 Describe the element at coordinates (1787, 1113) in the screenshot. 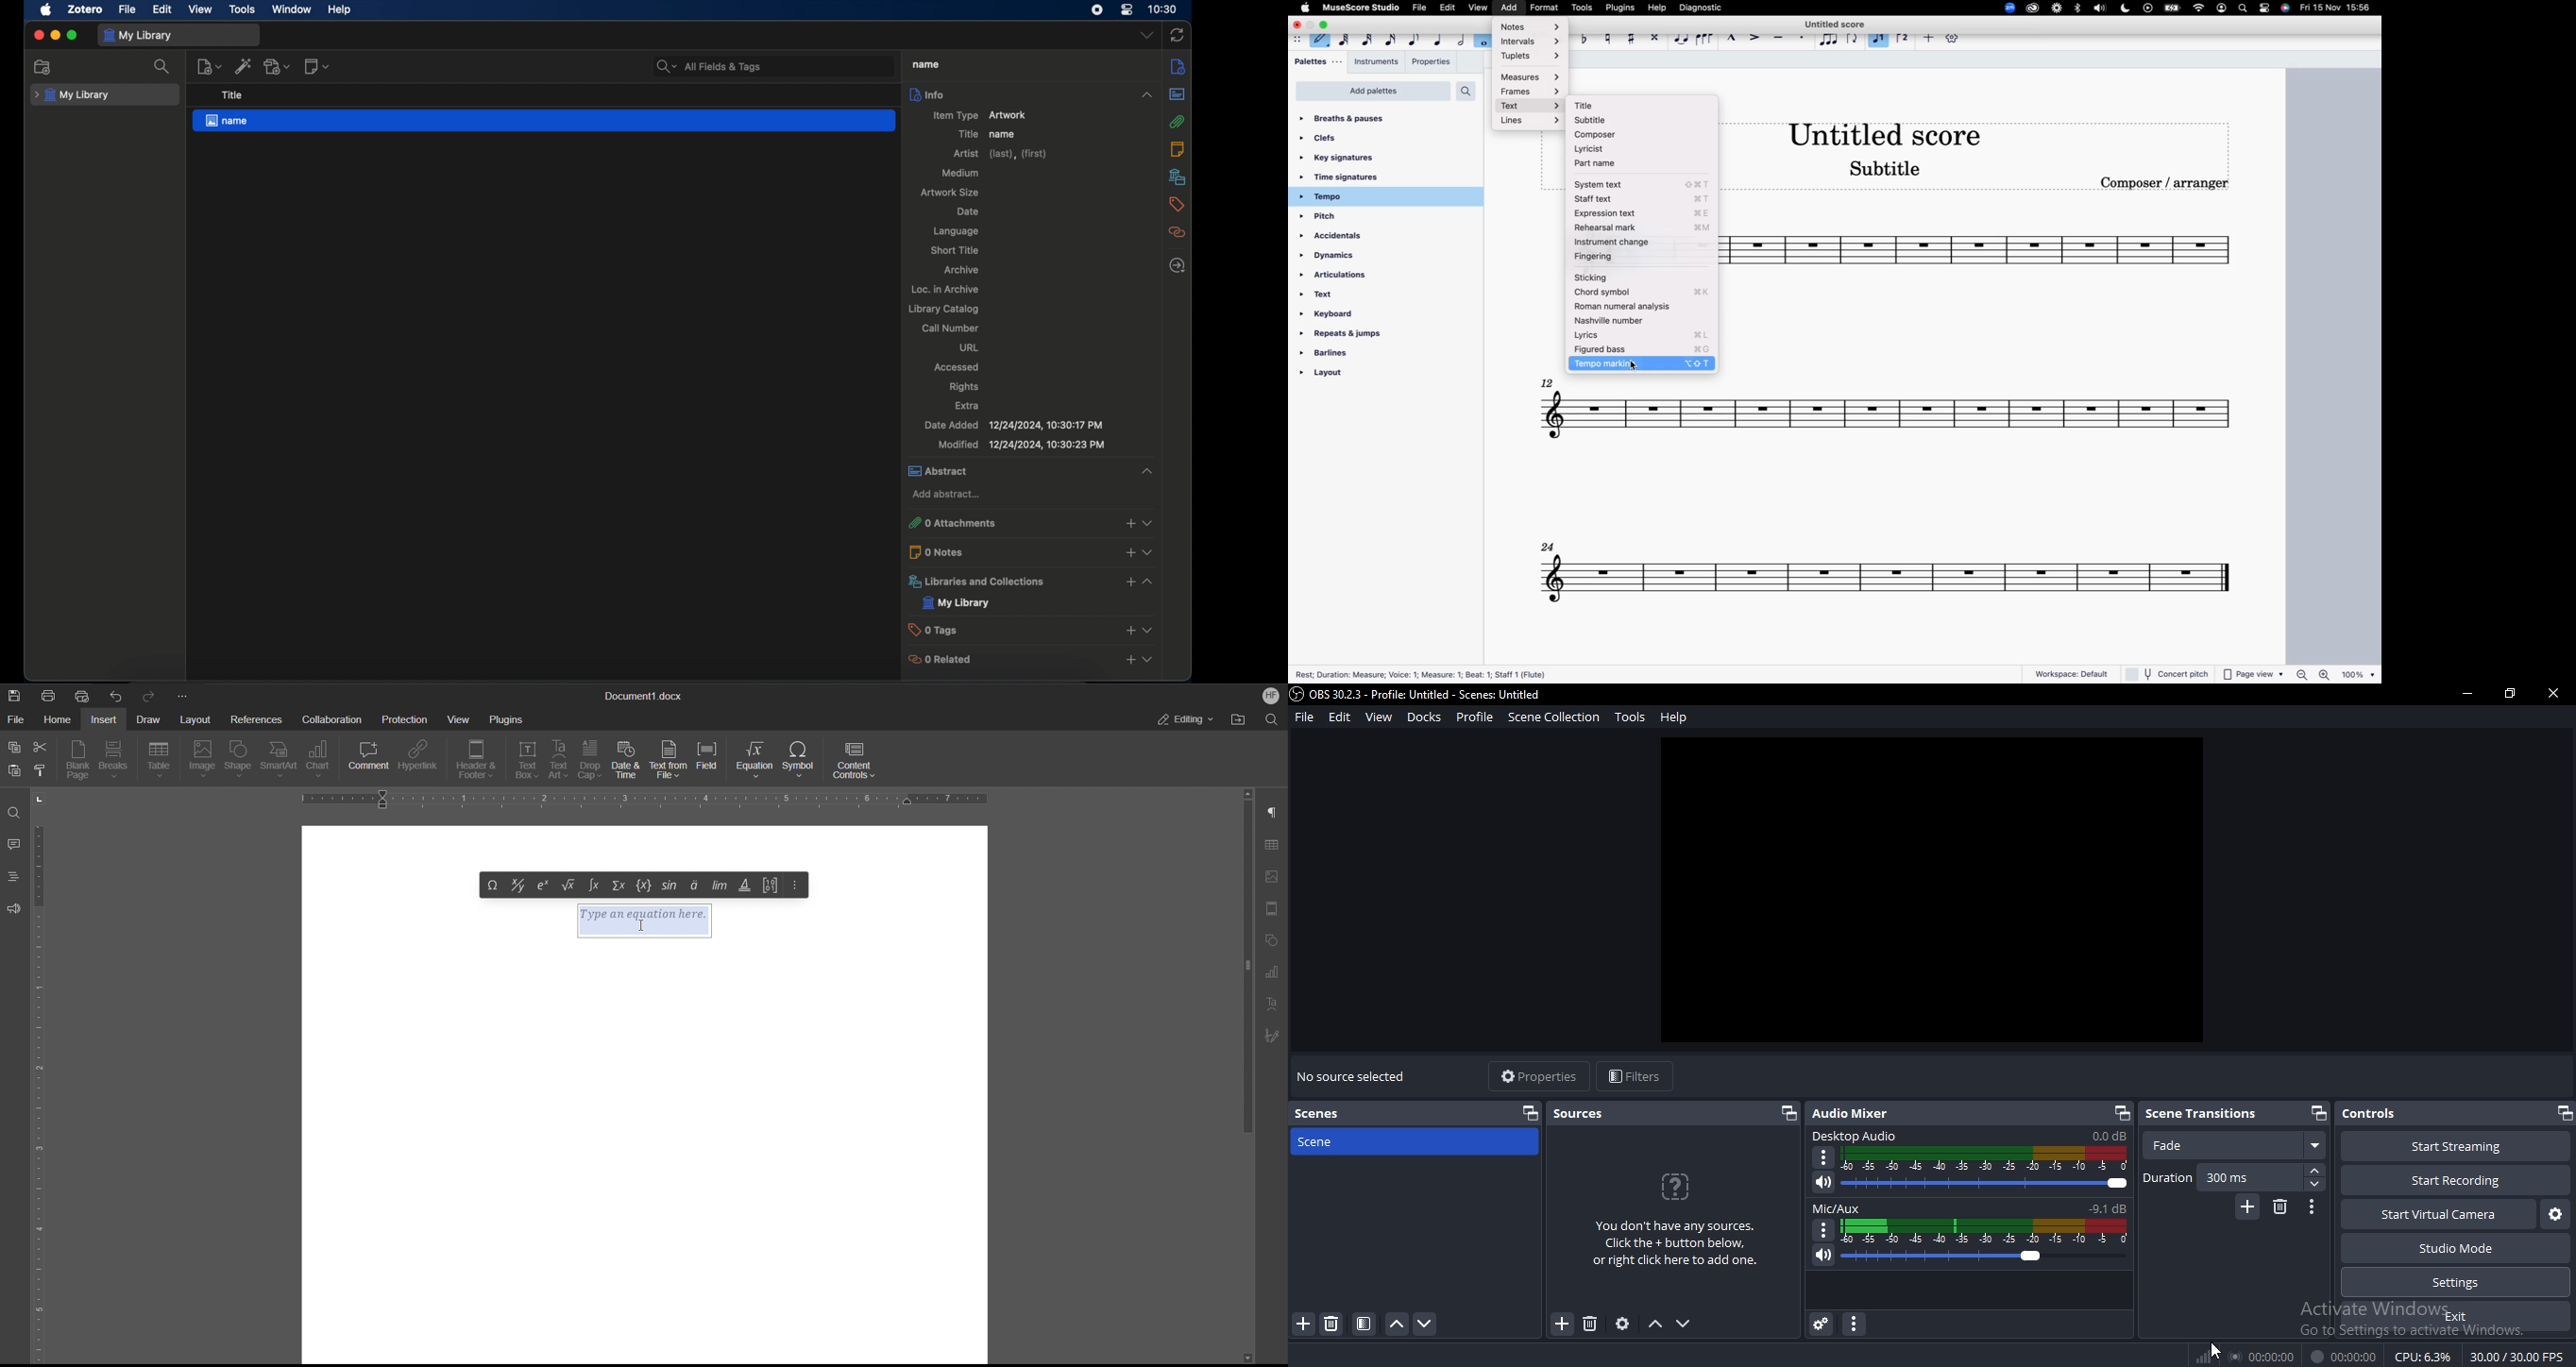

I see `restore` at that location.